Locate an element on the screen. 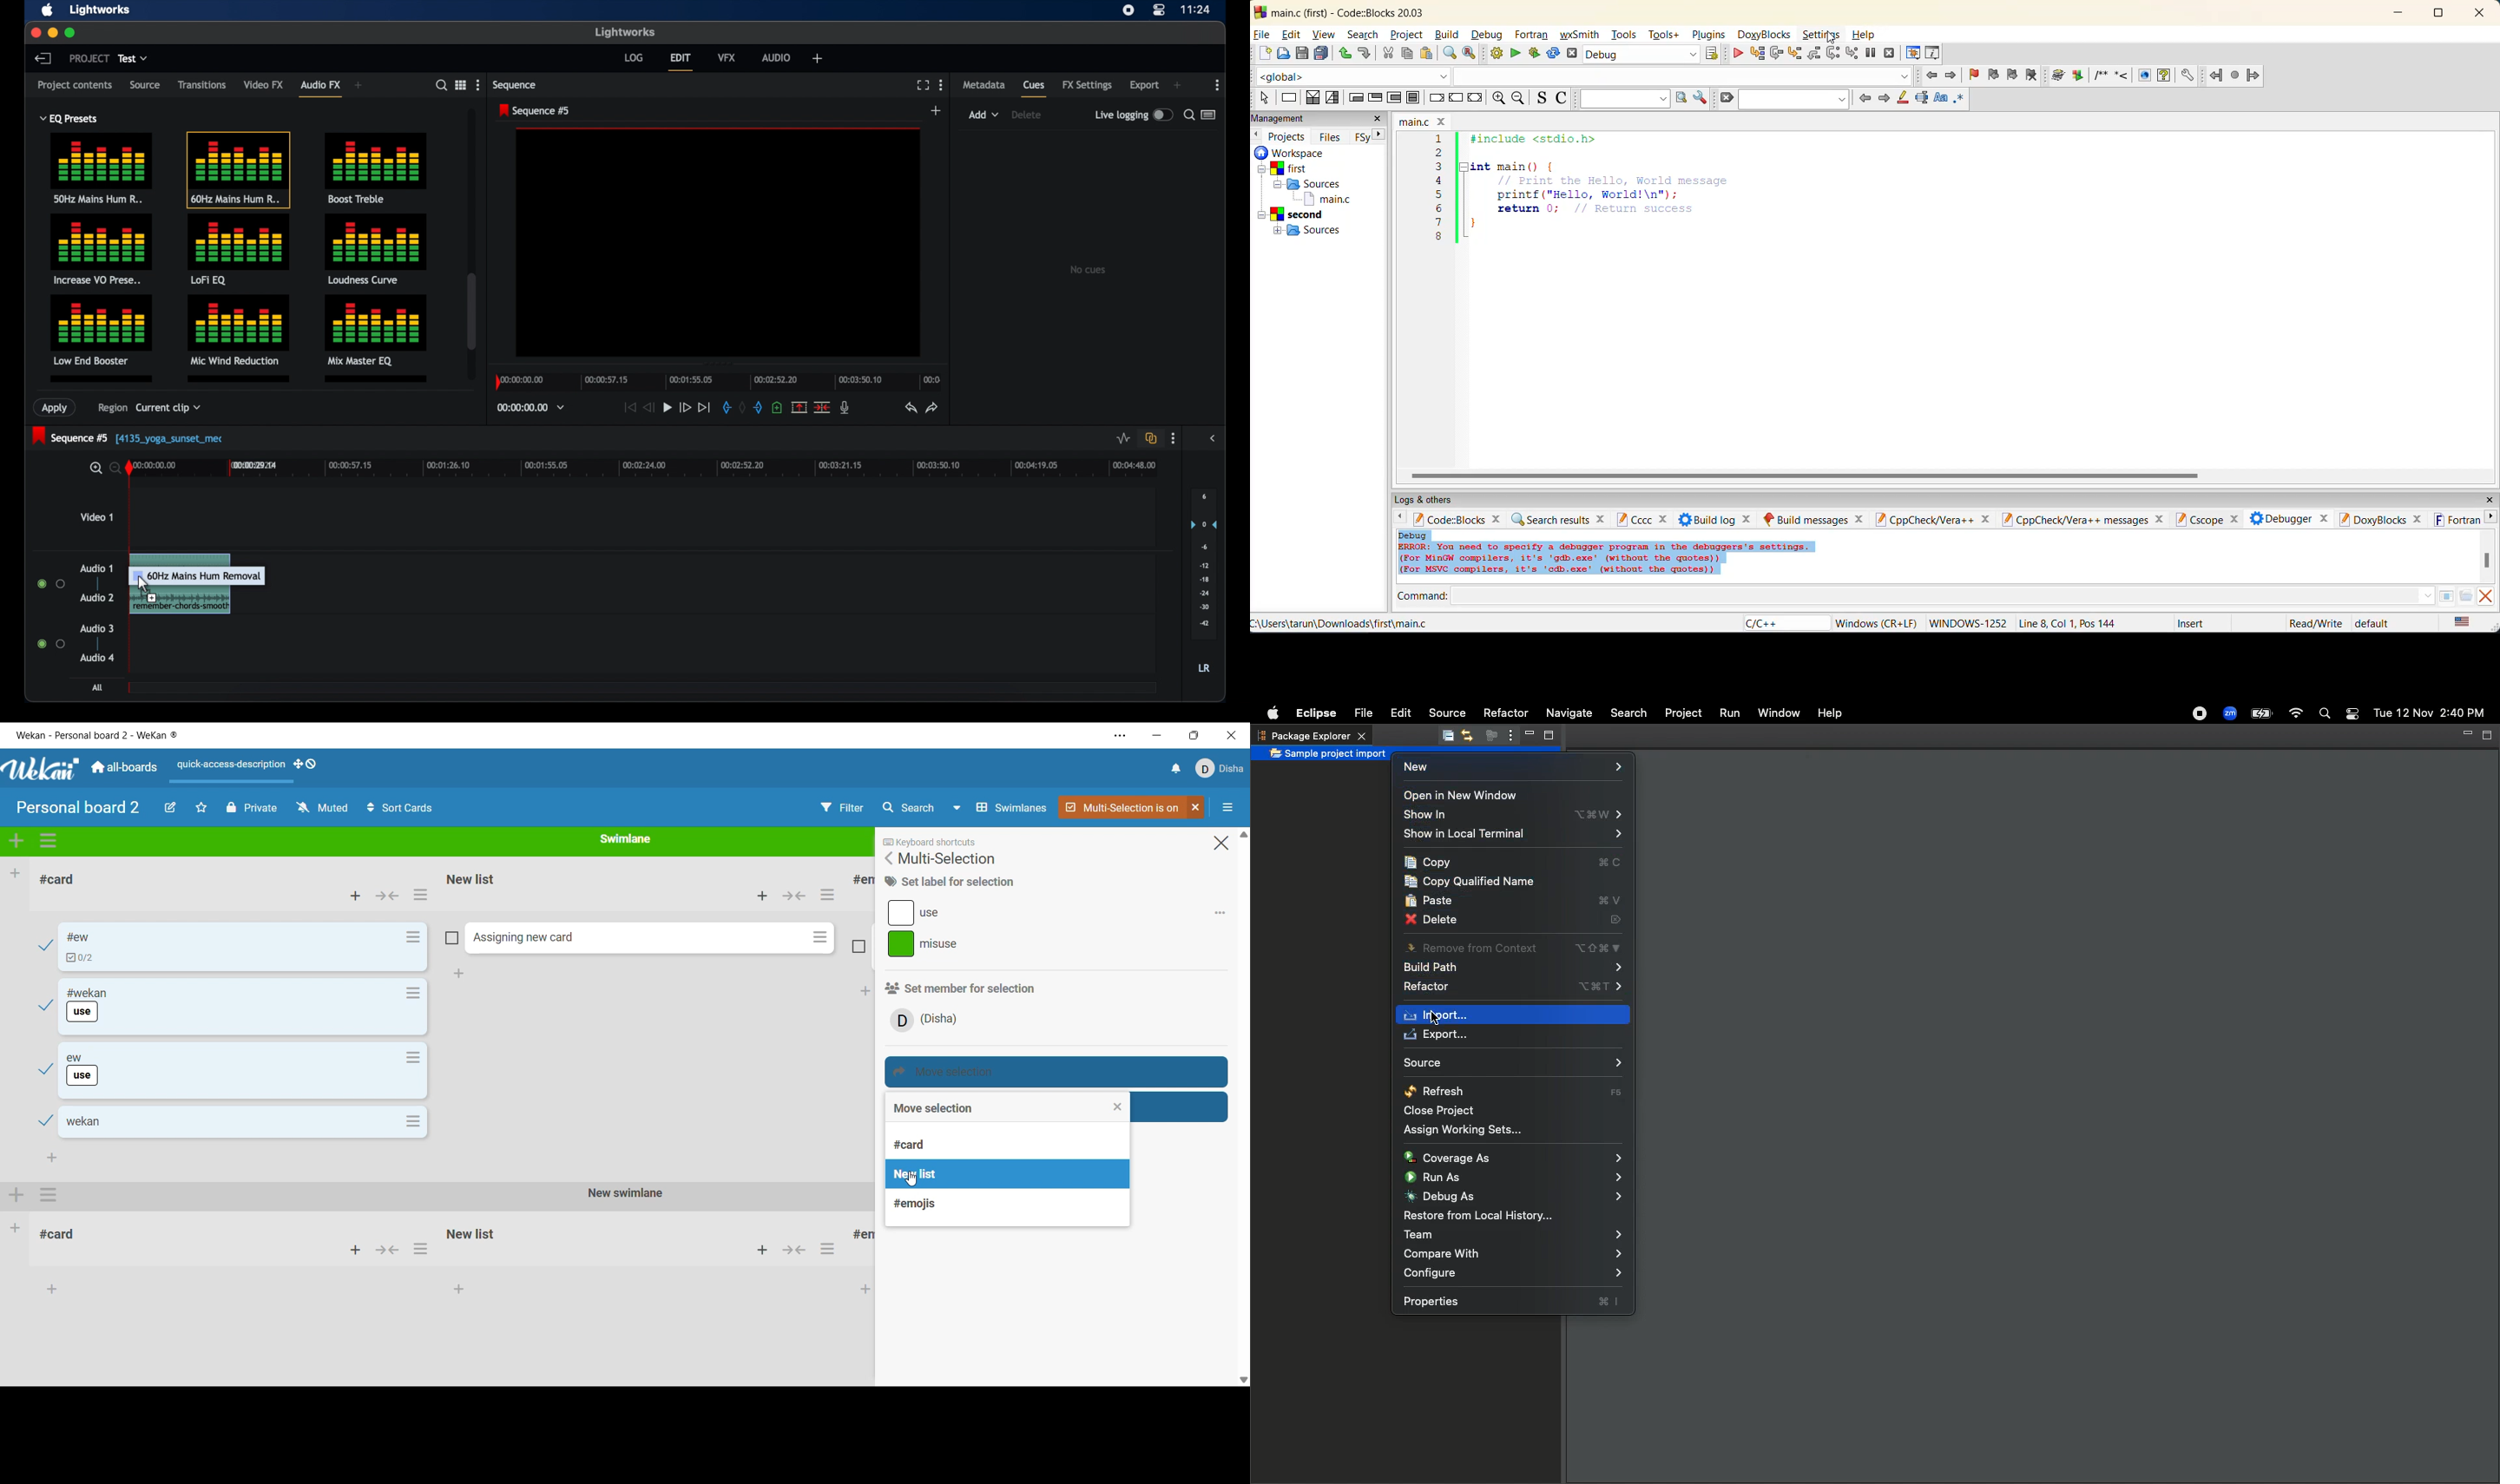  1  #include <stdio.h>2 3 |Hint main() { 4 // Print the Hello, World message 5 printf("Hello, World!\n"); 6 return 0; // Return success }8 is located at coordinates (1612, 199).